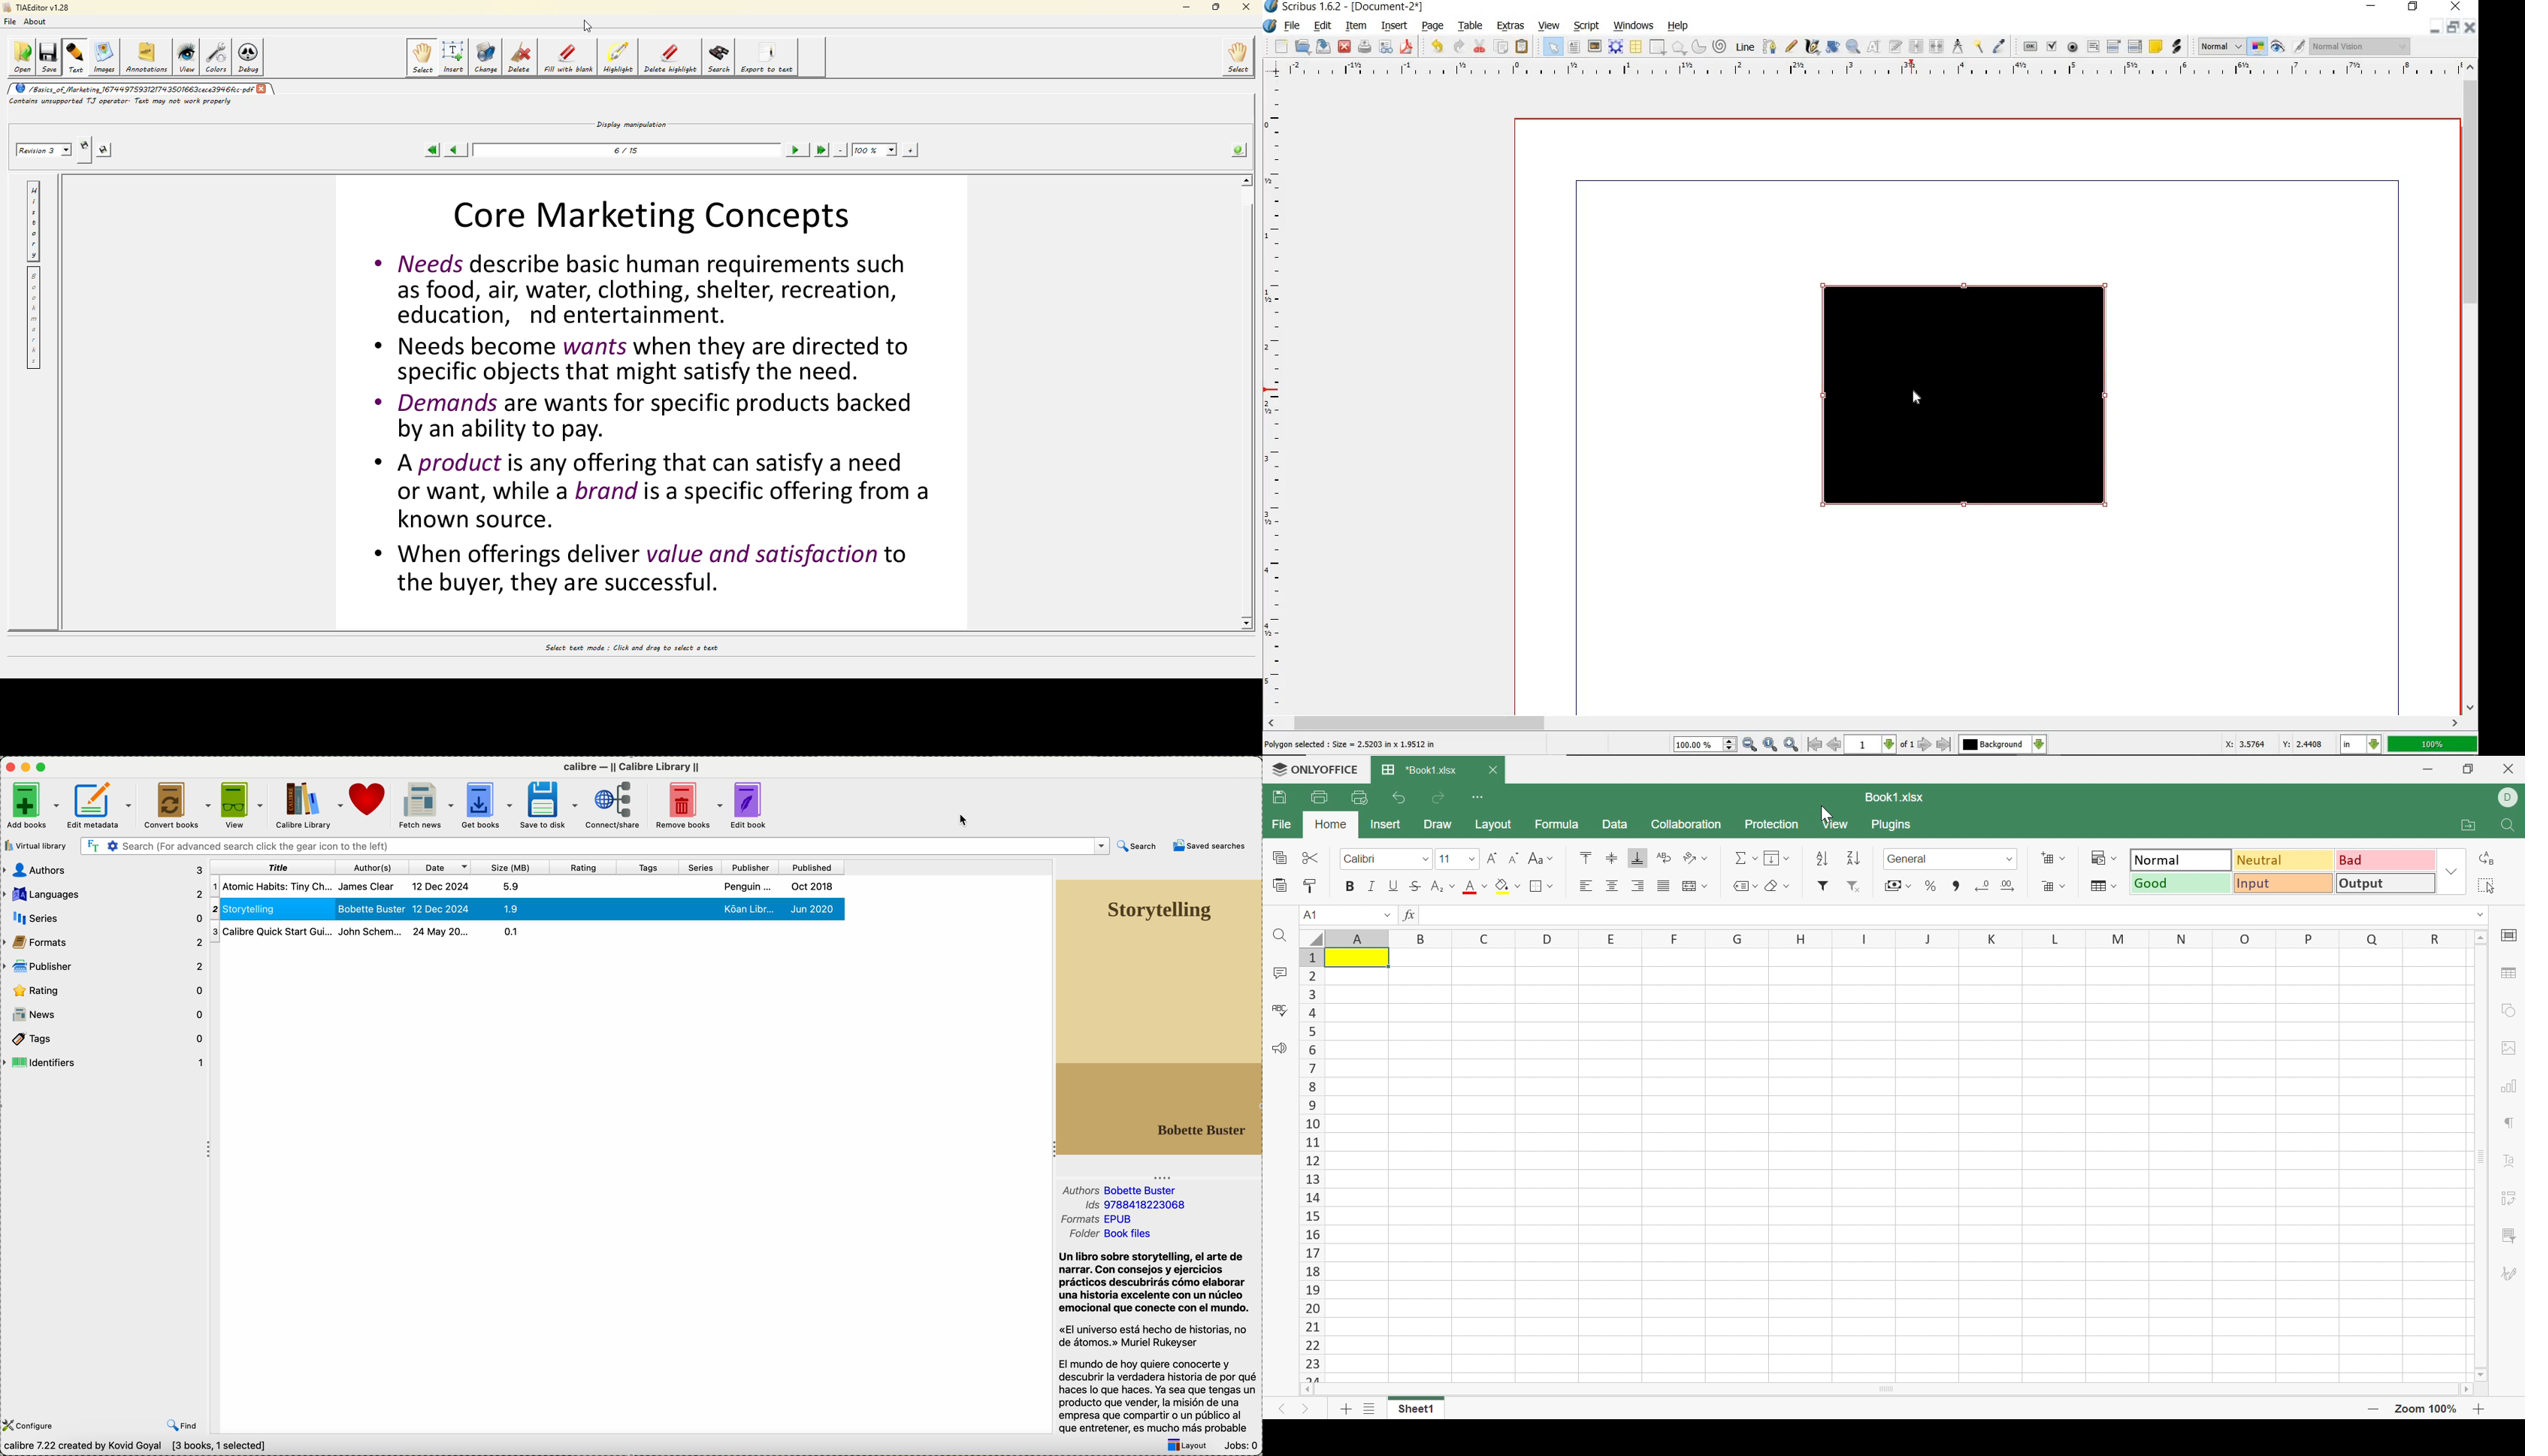 The width and height of the screenshot is (2548, 1456). What do you see at coordinates (1639, 885) in the screenshot?
I see `Align Right` at bounding box center [1639, 885].